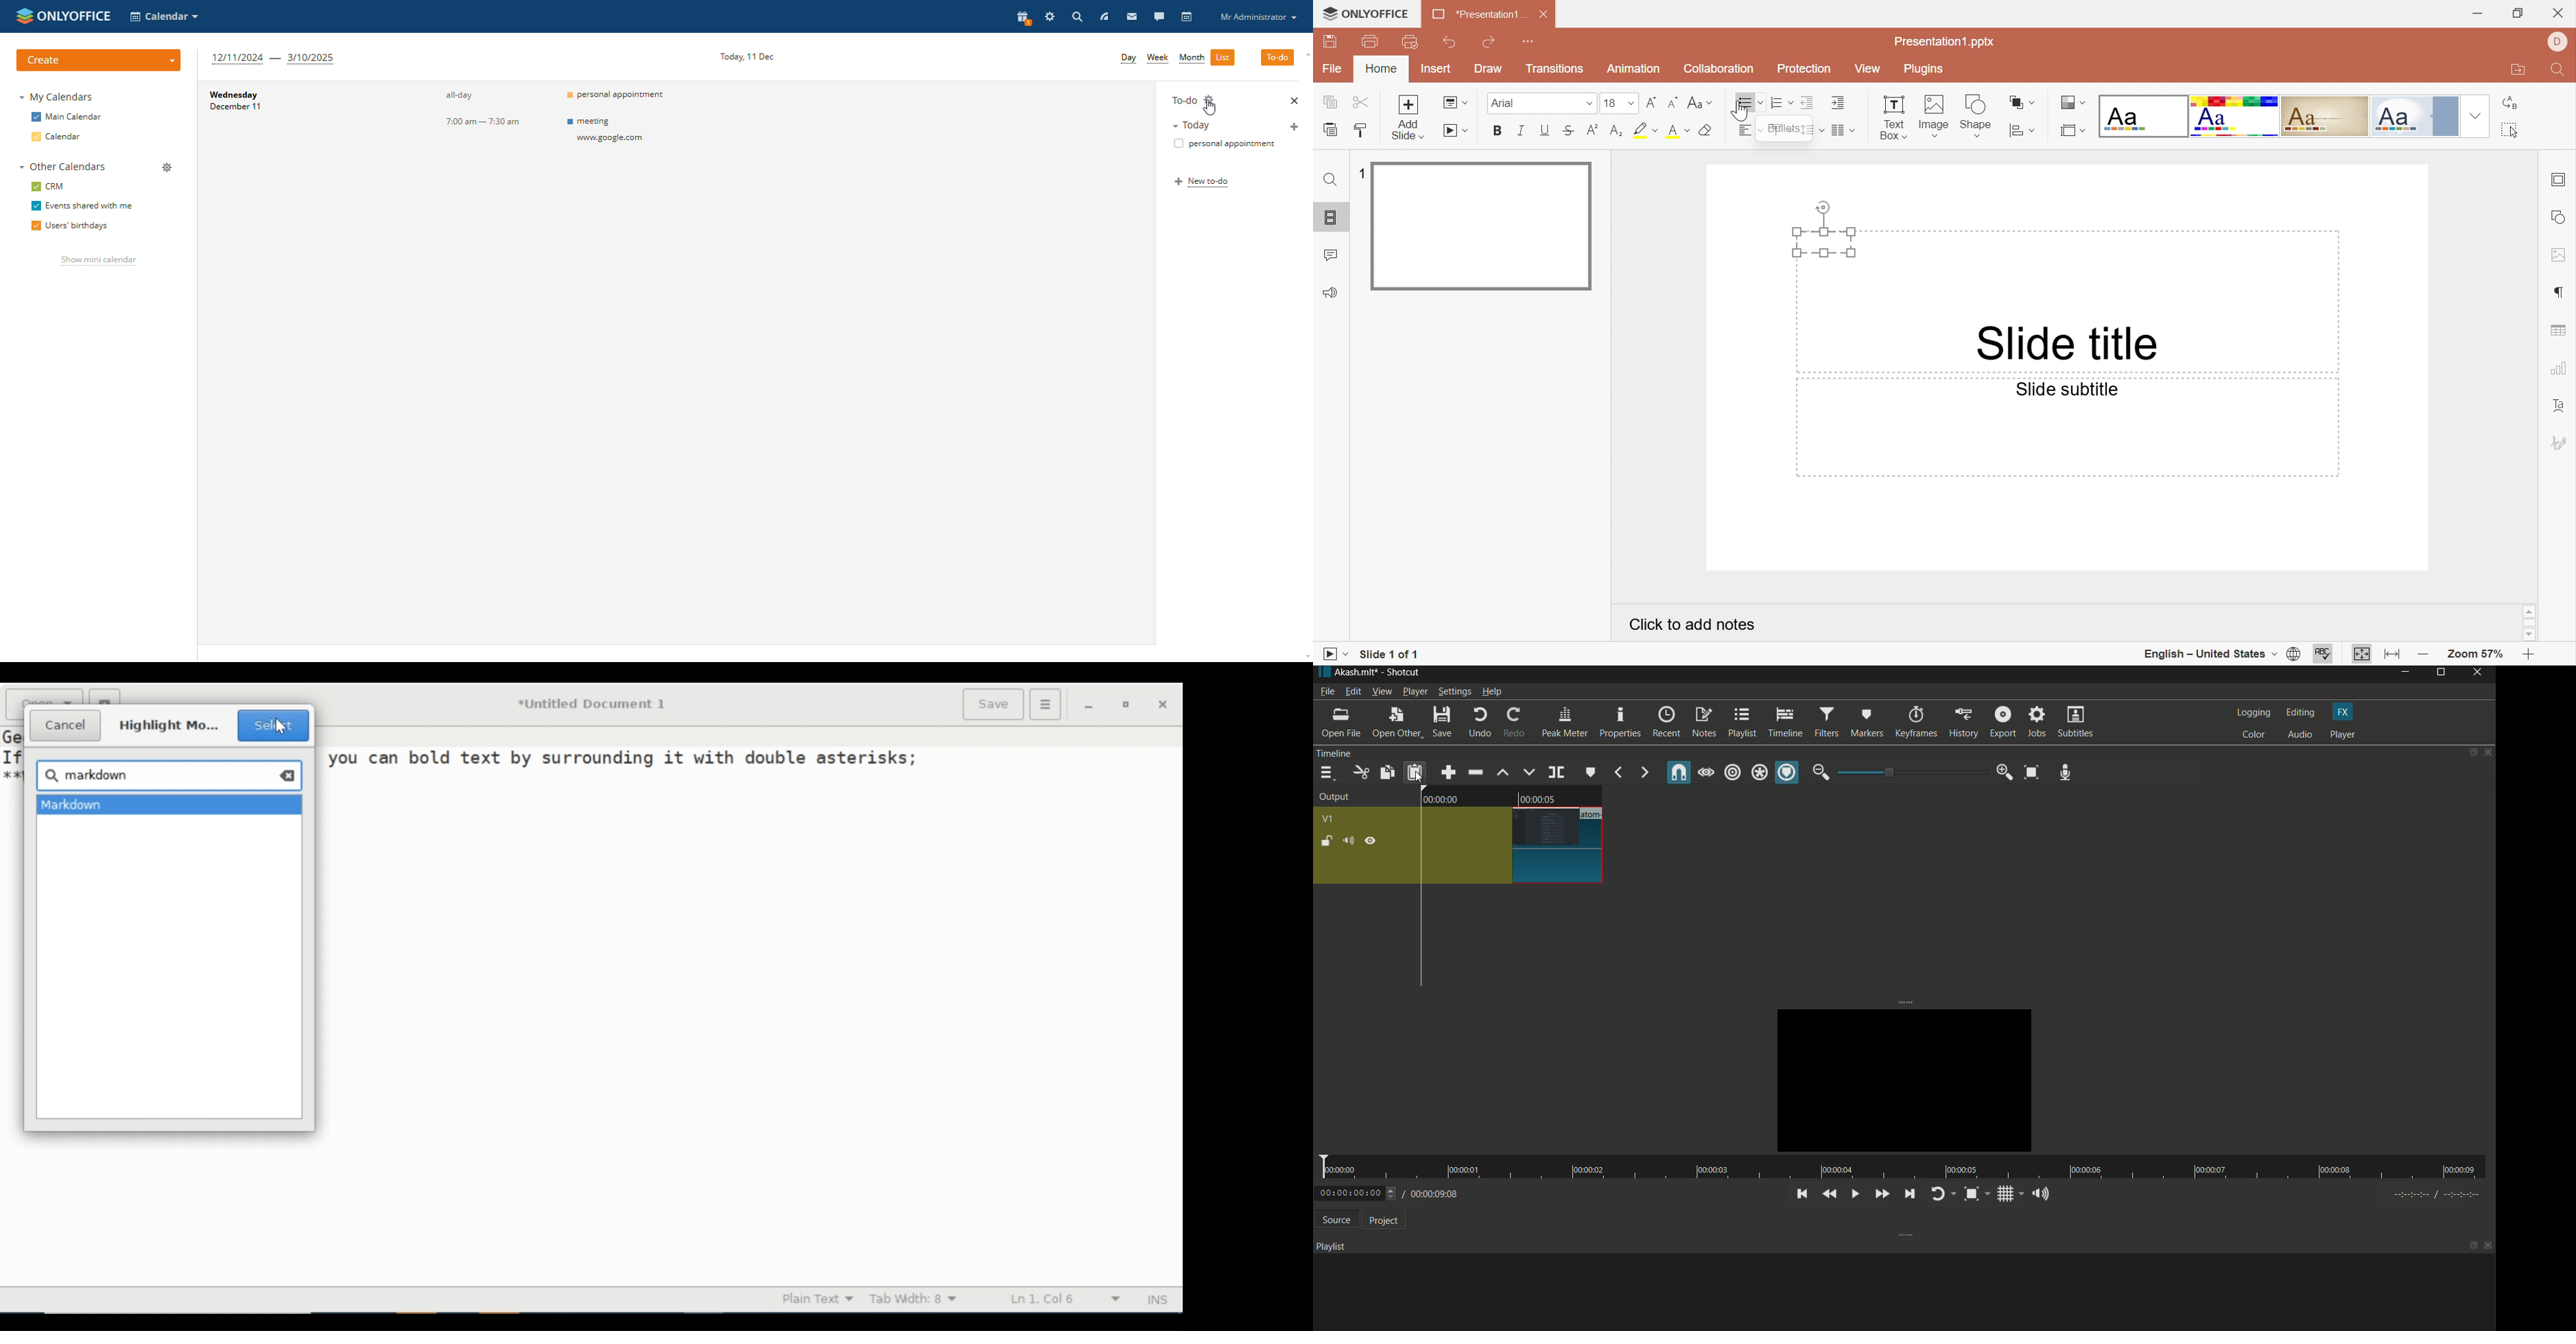 This screenshot has height=1344, width=2576. What do you see at coordinates (1557, 70) in the screenshot?
I see `Transitions` at bounding box center [1557, 70].